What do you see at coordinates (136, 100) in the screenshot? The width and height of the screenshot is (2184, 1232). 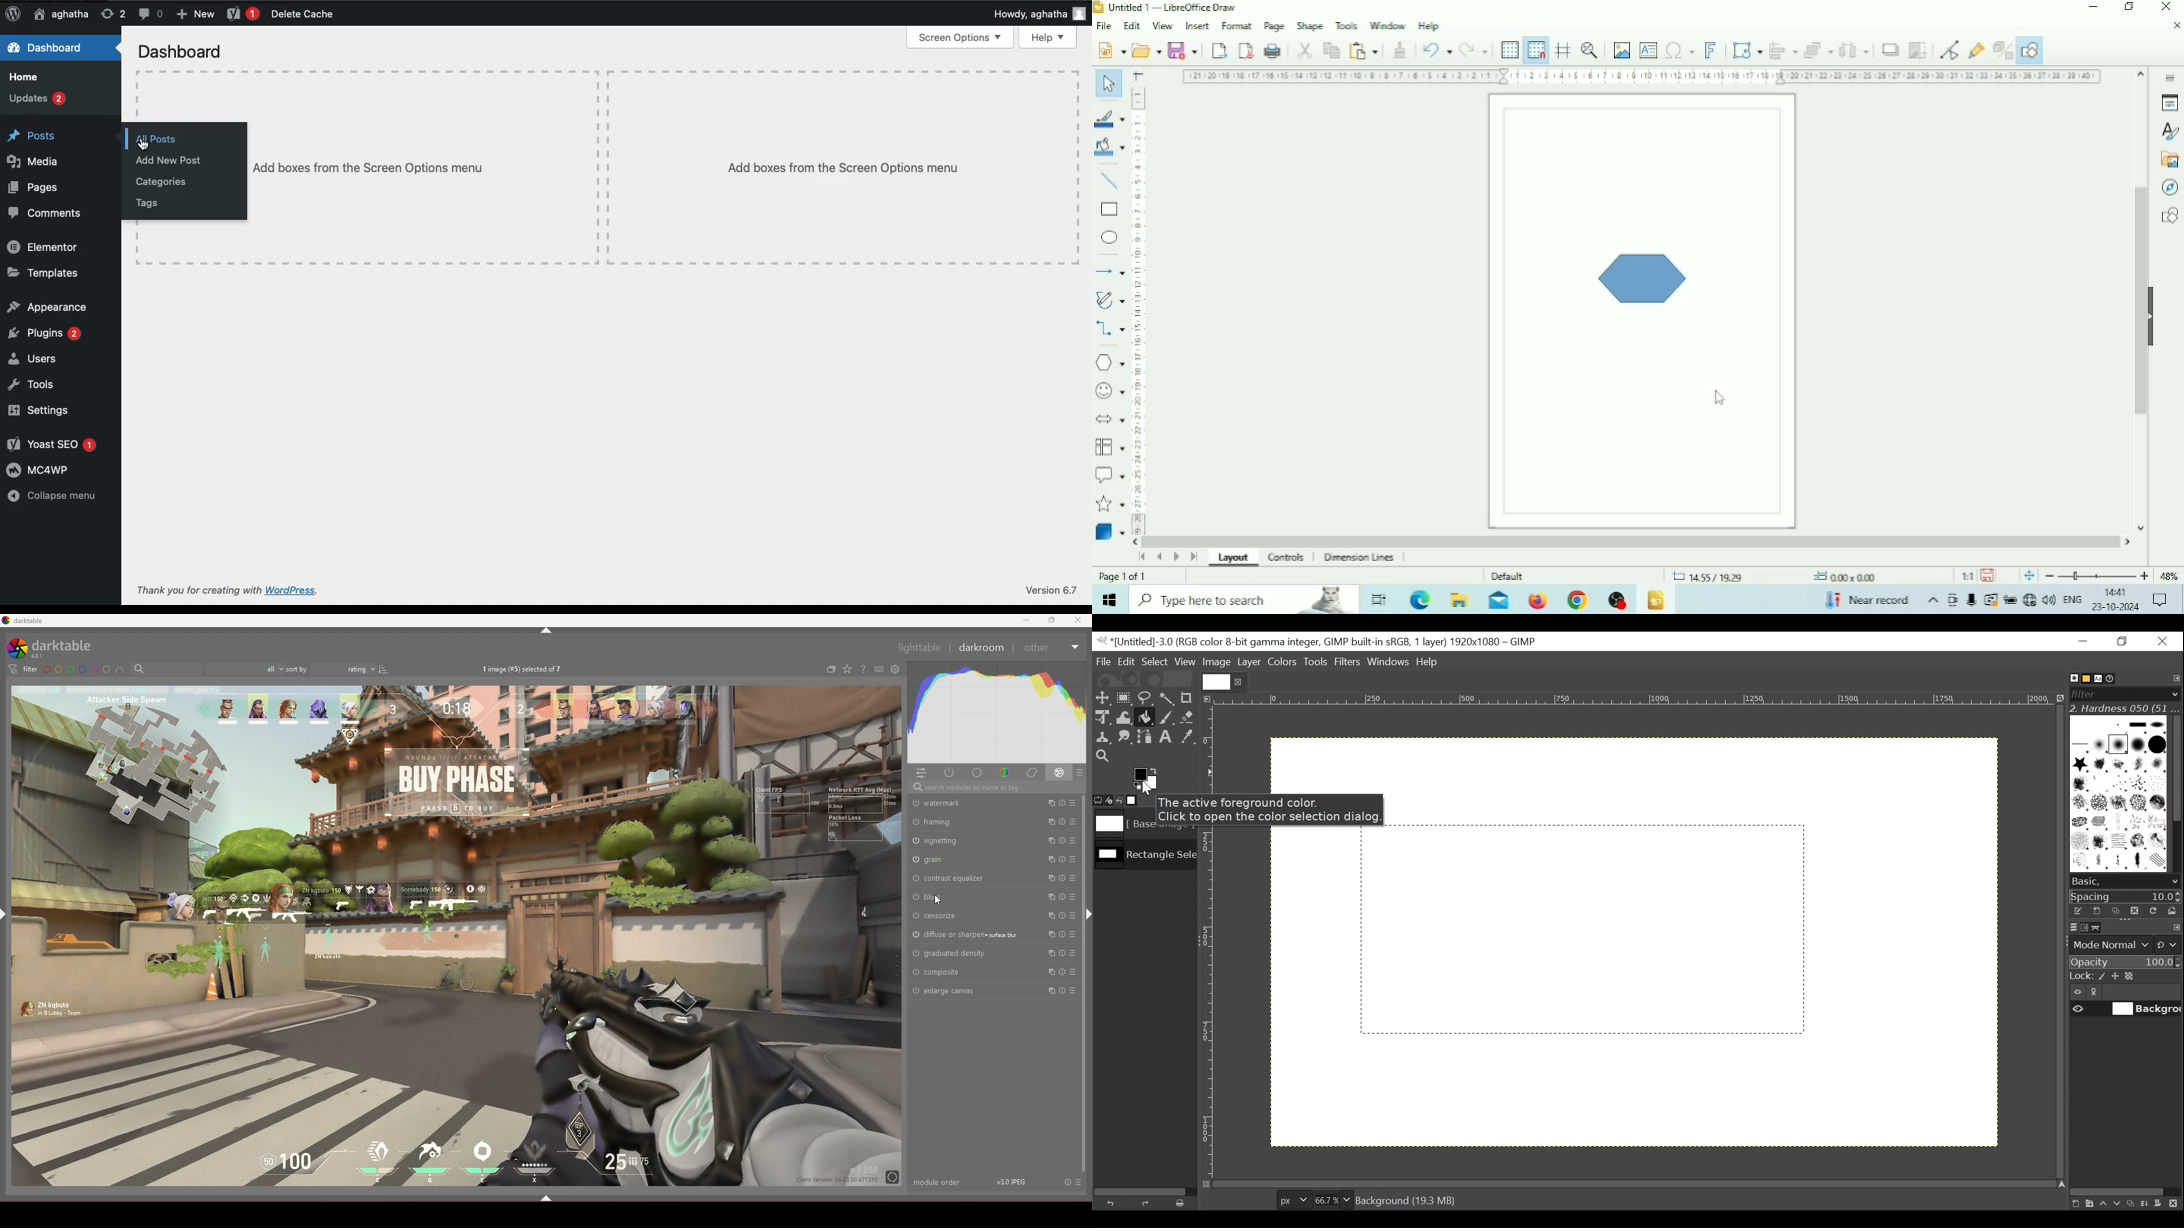 I see `Table line` at bounding box center [136, 100].